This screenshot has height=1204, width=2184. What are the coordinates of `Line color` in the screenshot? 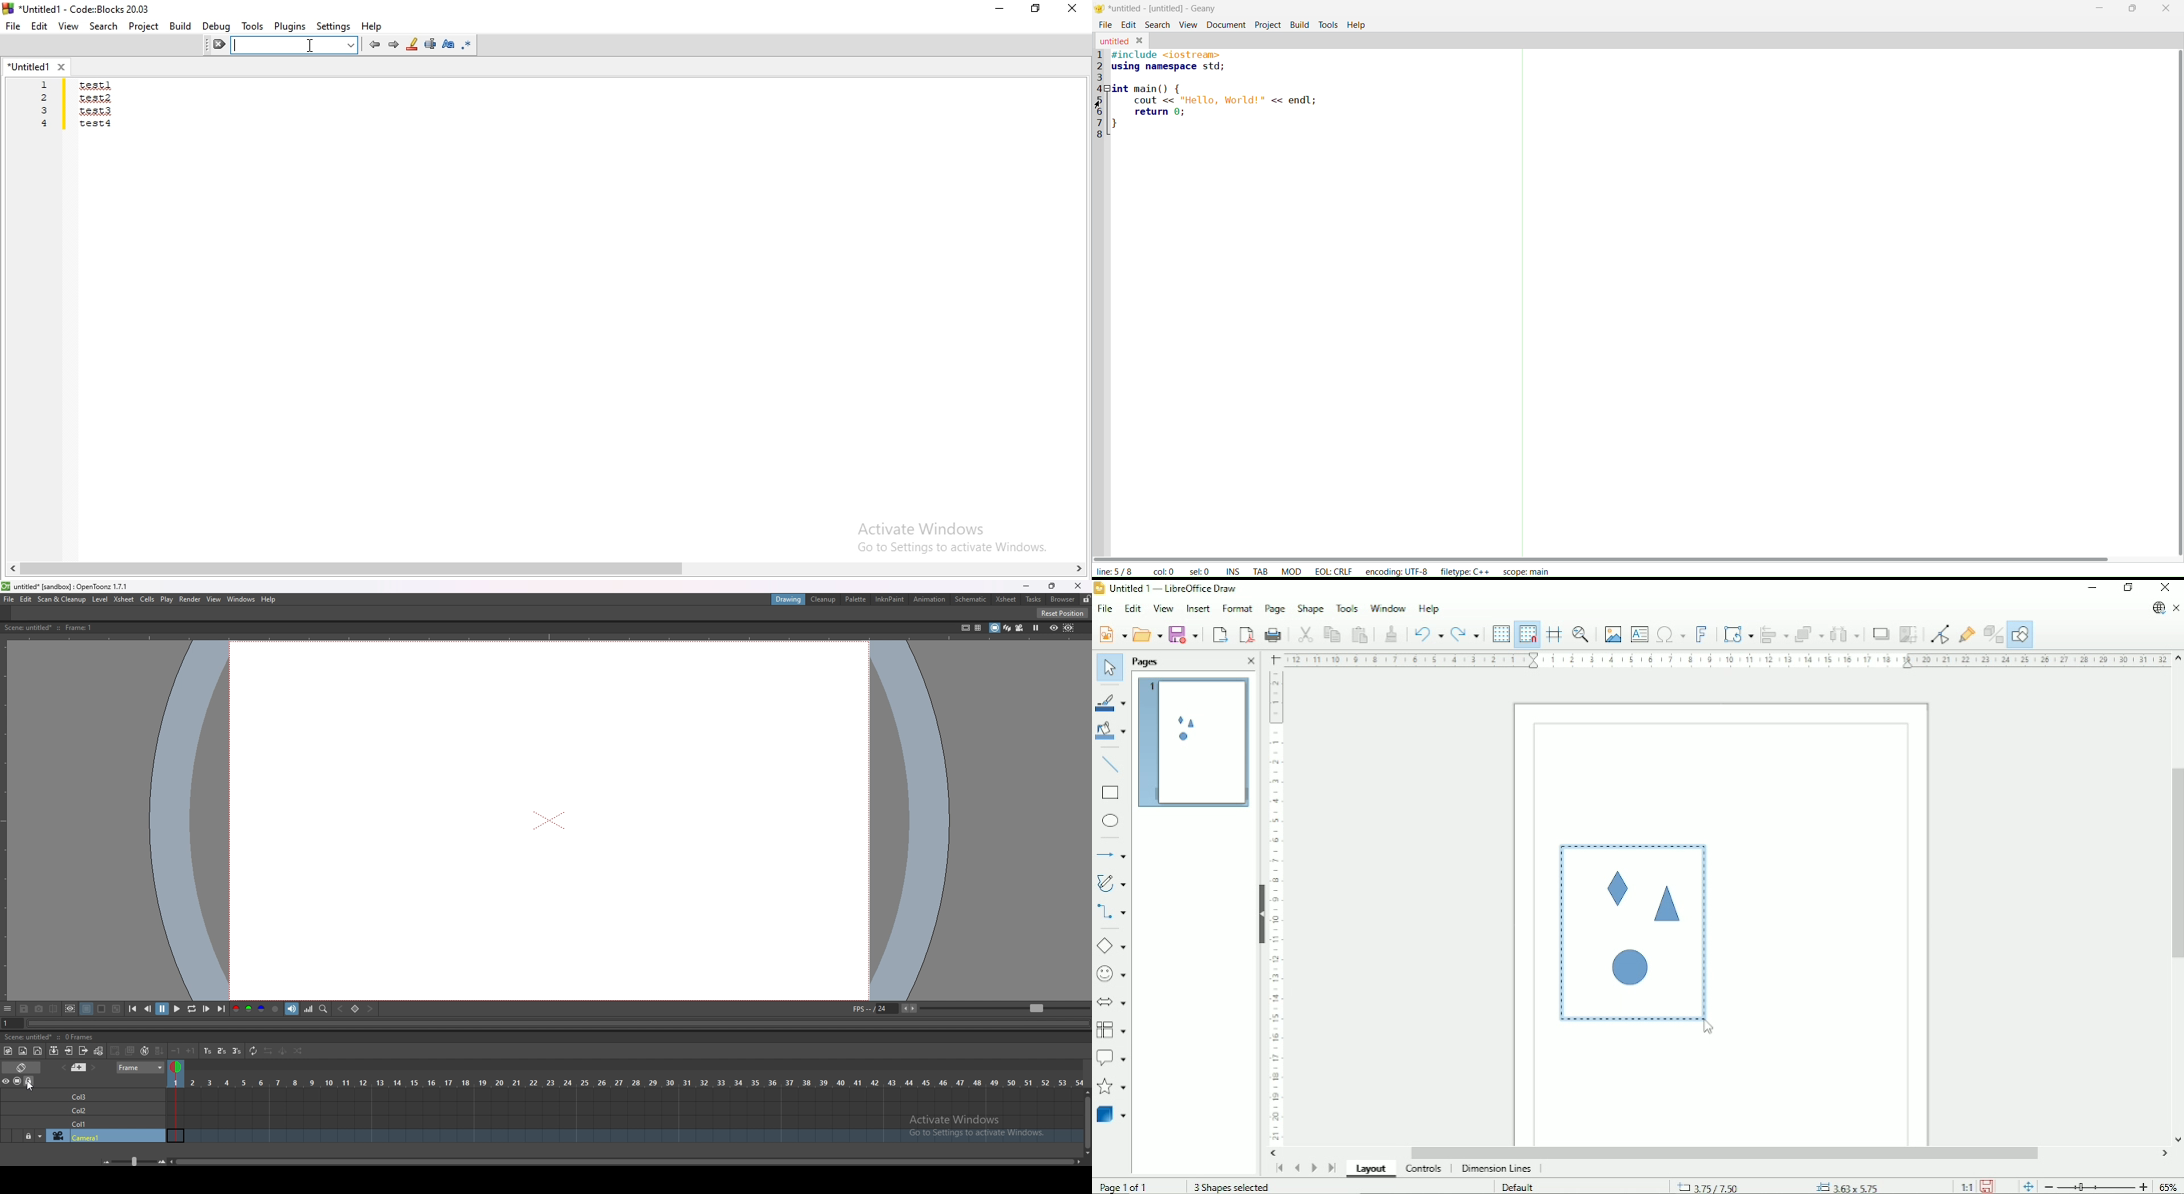 It's located at (1110, 700).